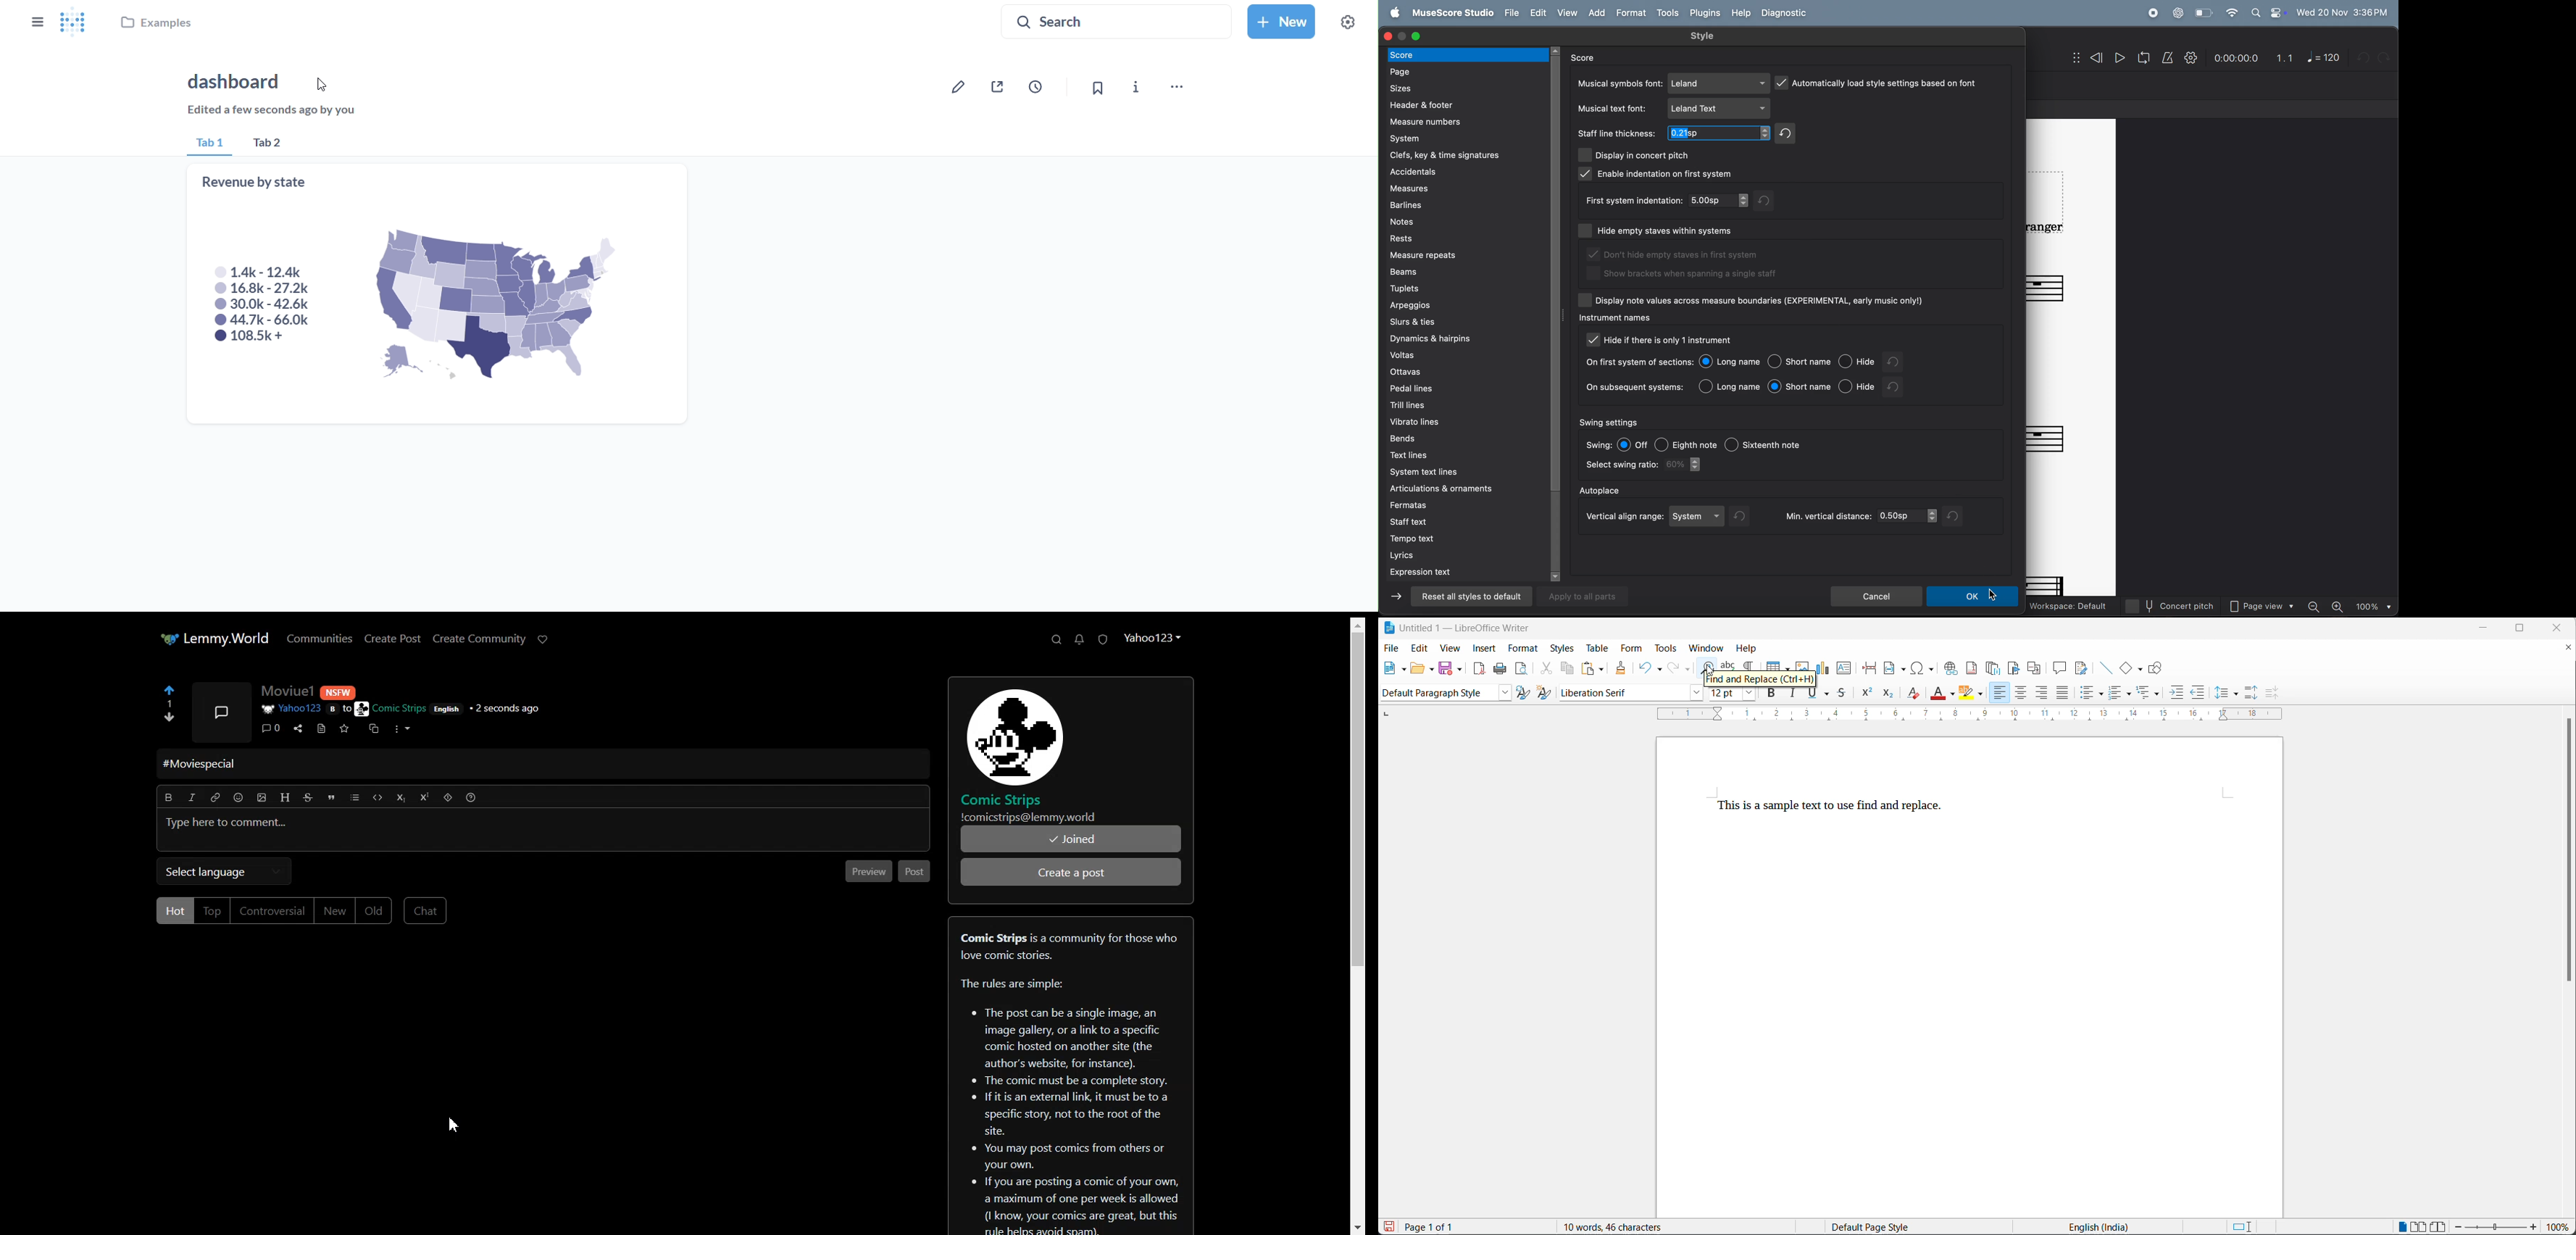 Image resolution: width=2576 pixels, height=1260 pixels. What do you see at coordinates (191, 798) in the screenshot?
I see `Italic` at bounding box center [191, 798].